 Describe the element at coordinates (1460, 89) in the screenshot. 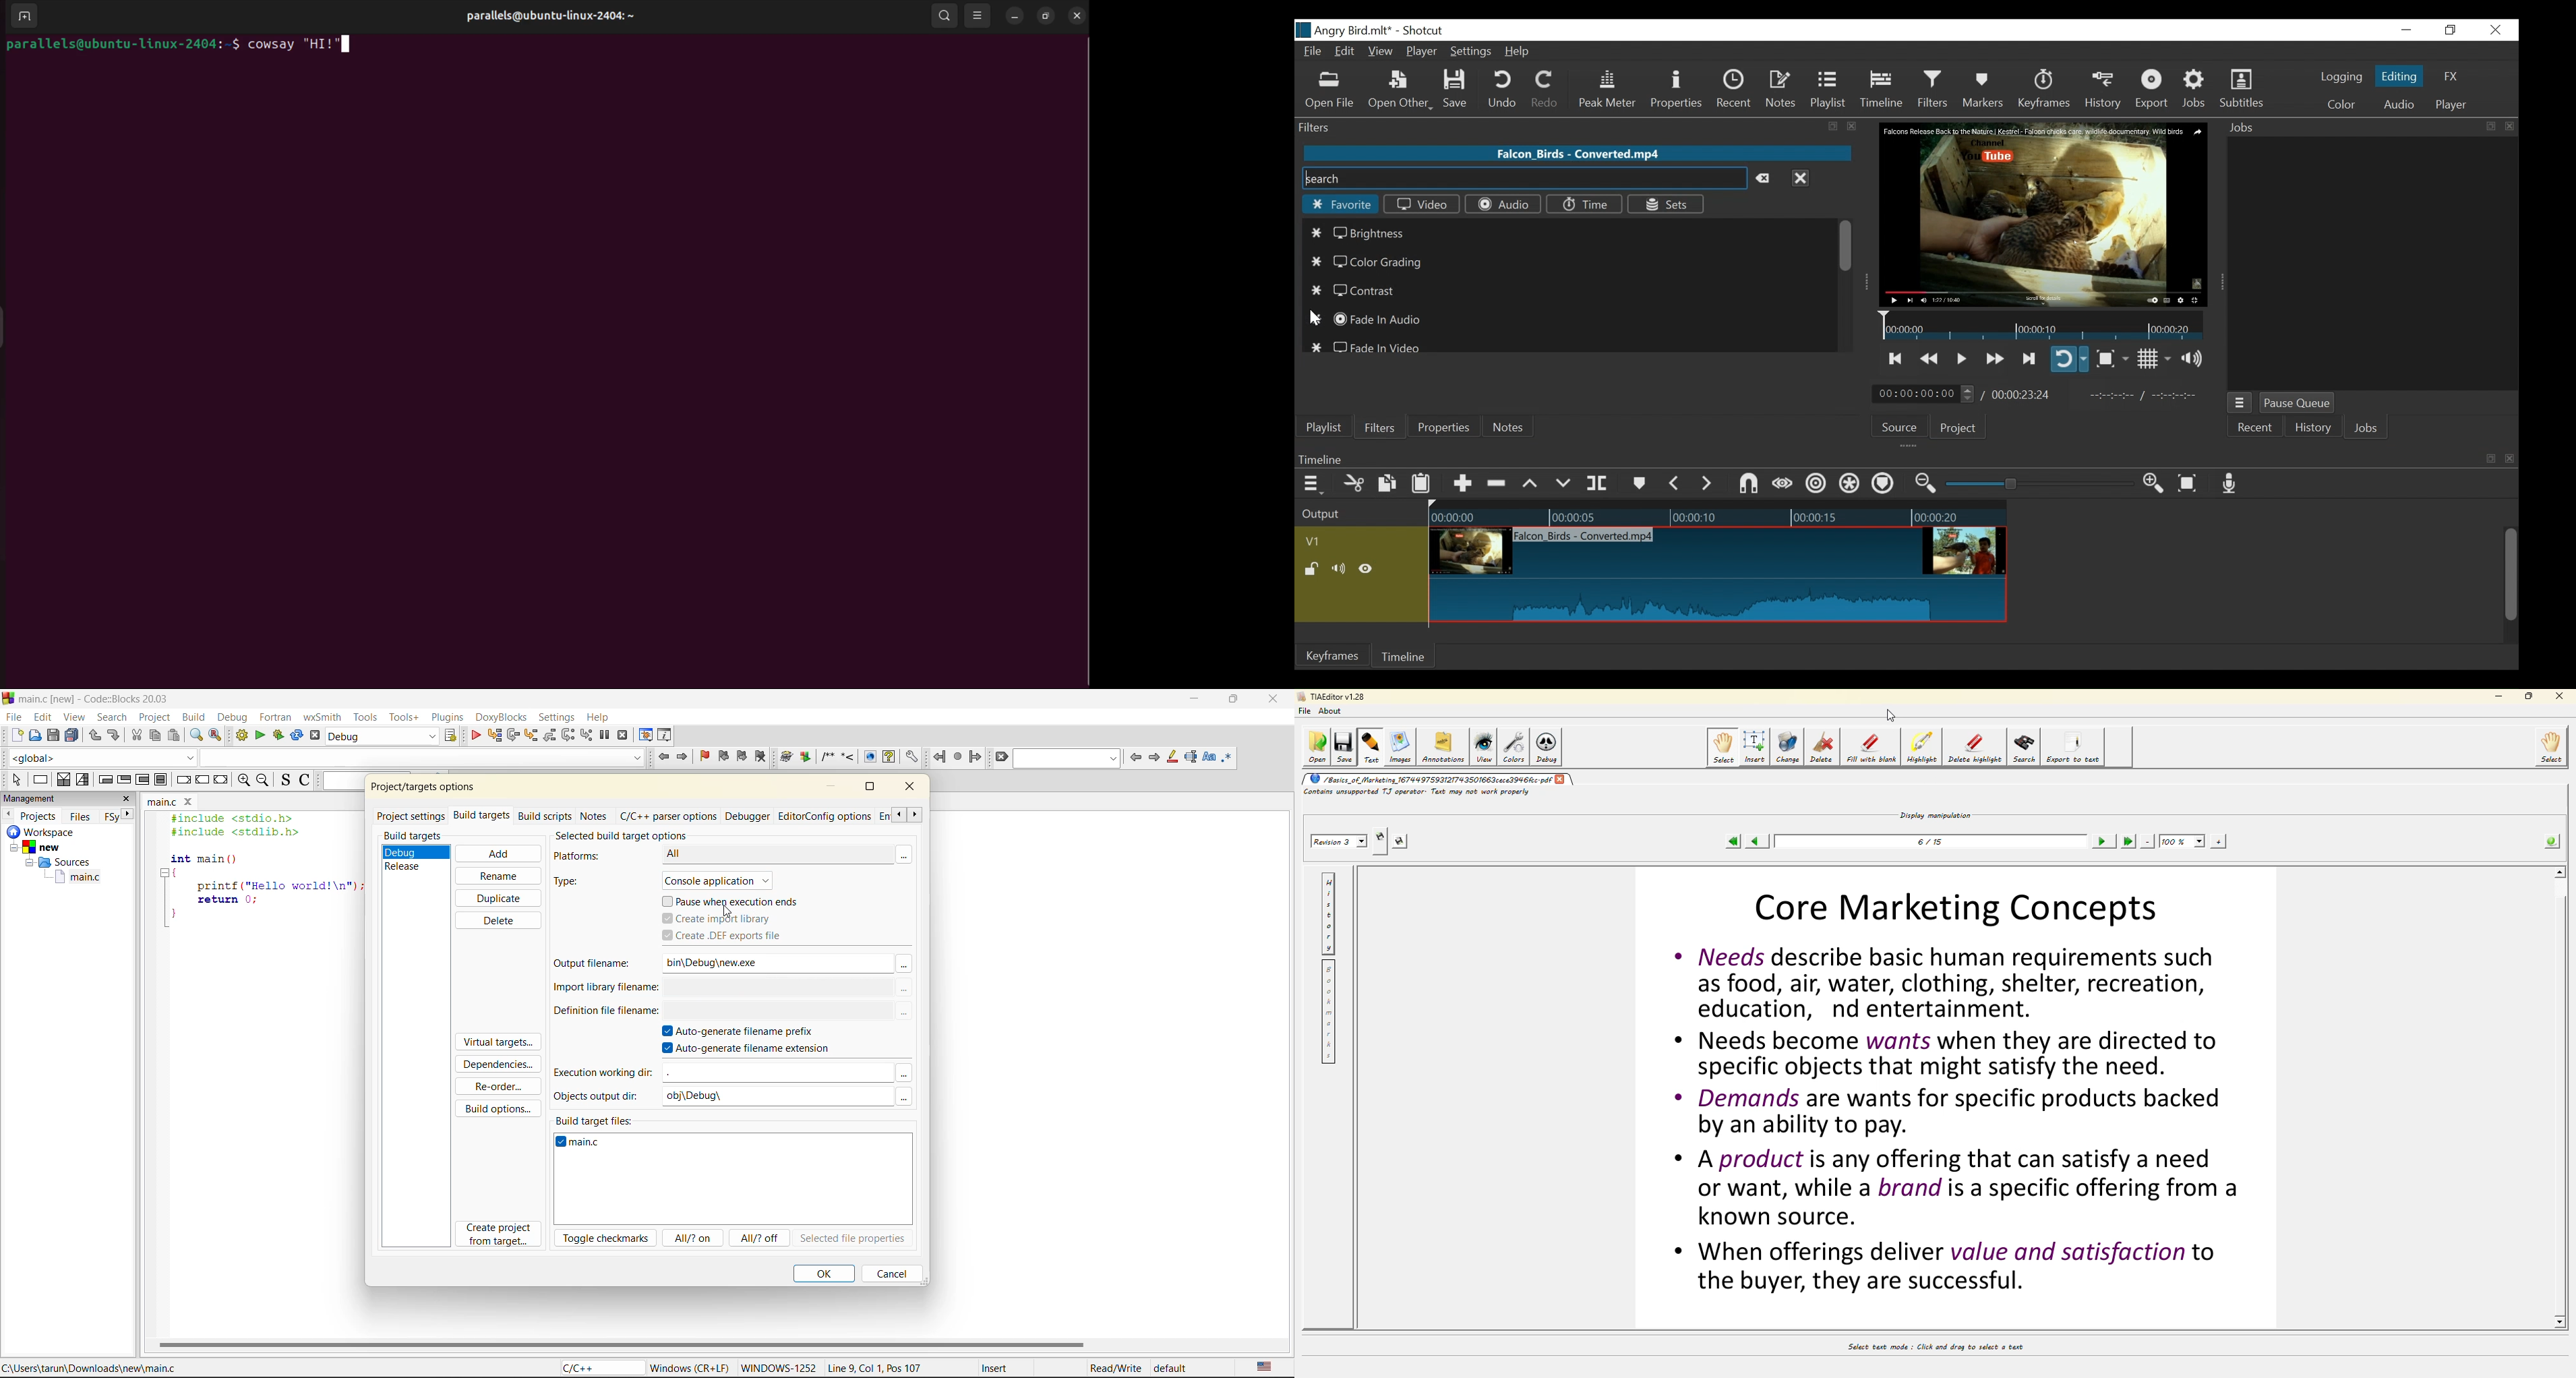

I see `Save` at that location.